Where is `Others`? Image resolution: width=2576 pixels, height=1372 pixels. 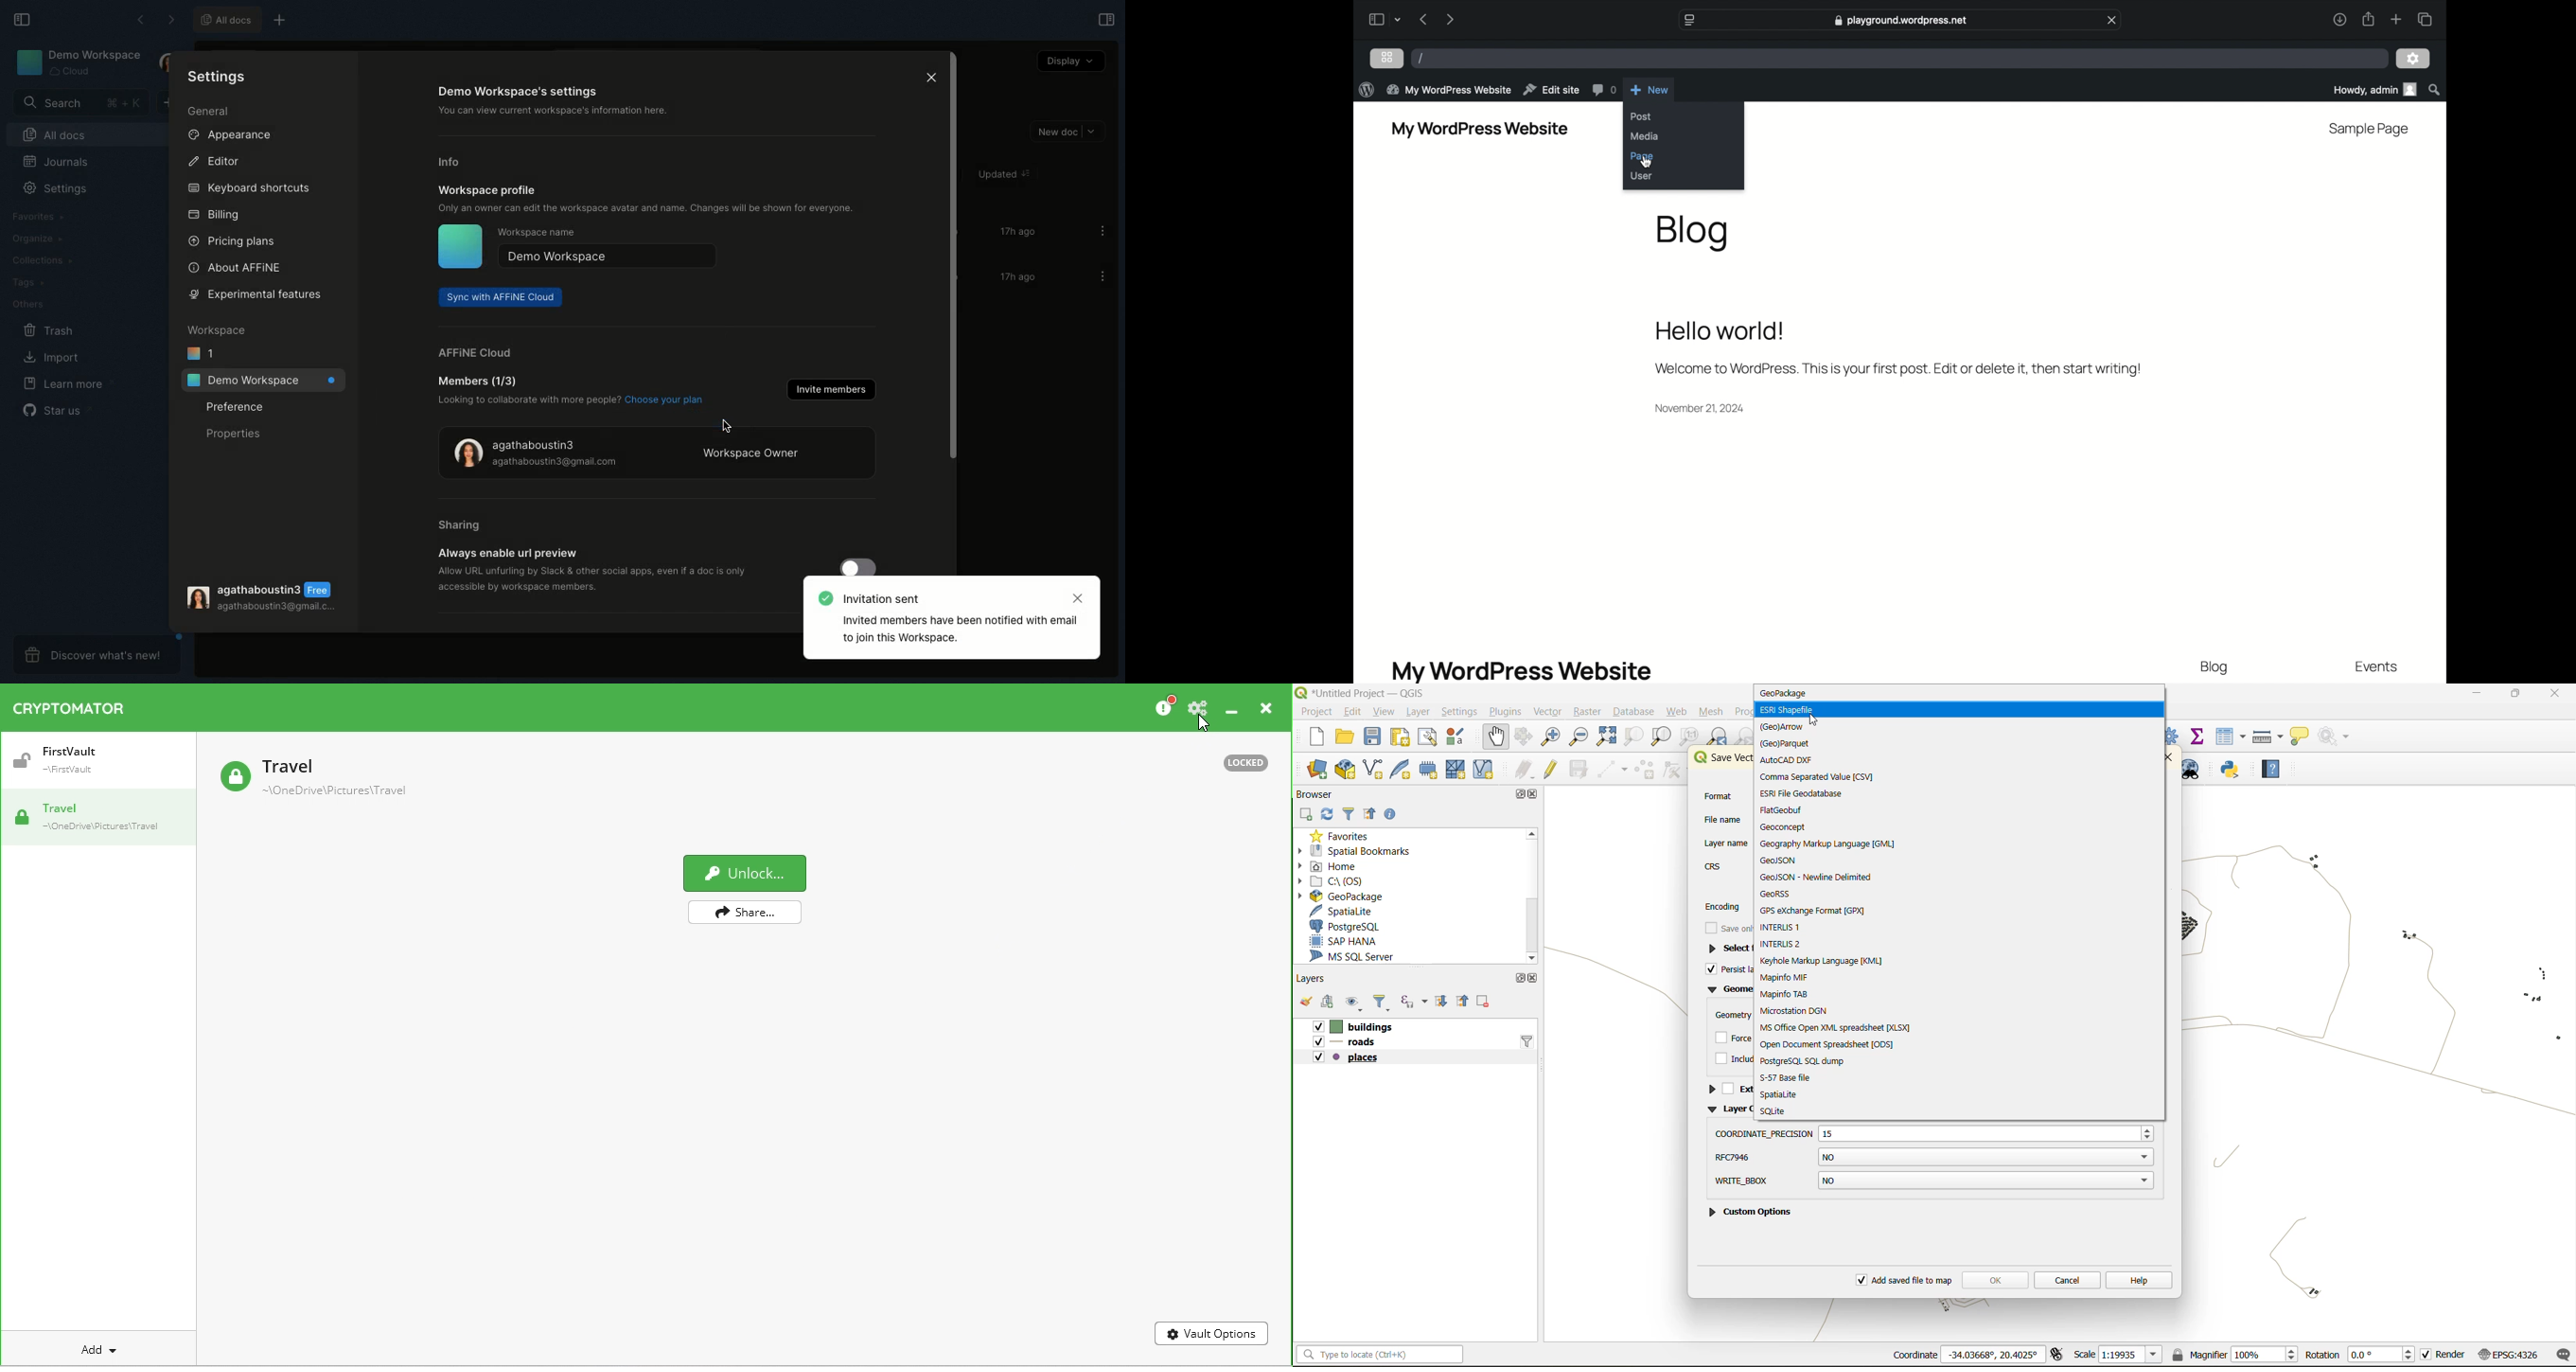
Others is located at coordinates (27, 303).